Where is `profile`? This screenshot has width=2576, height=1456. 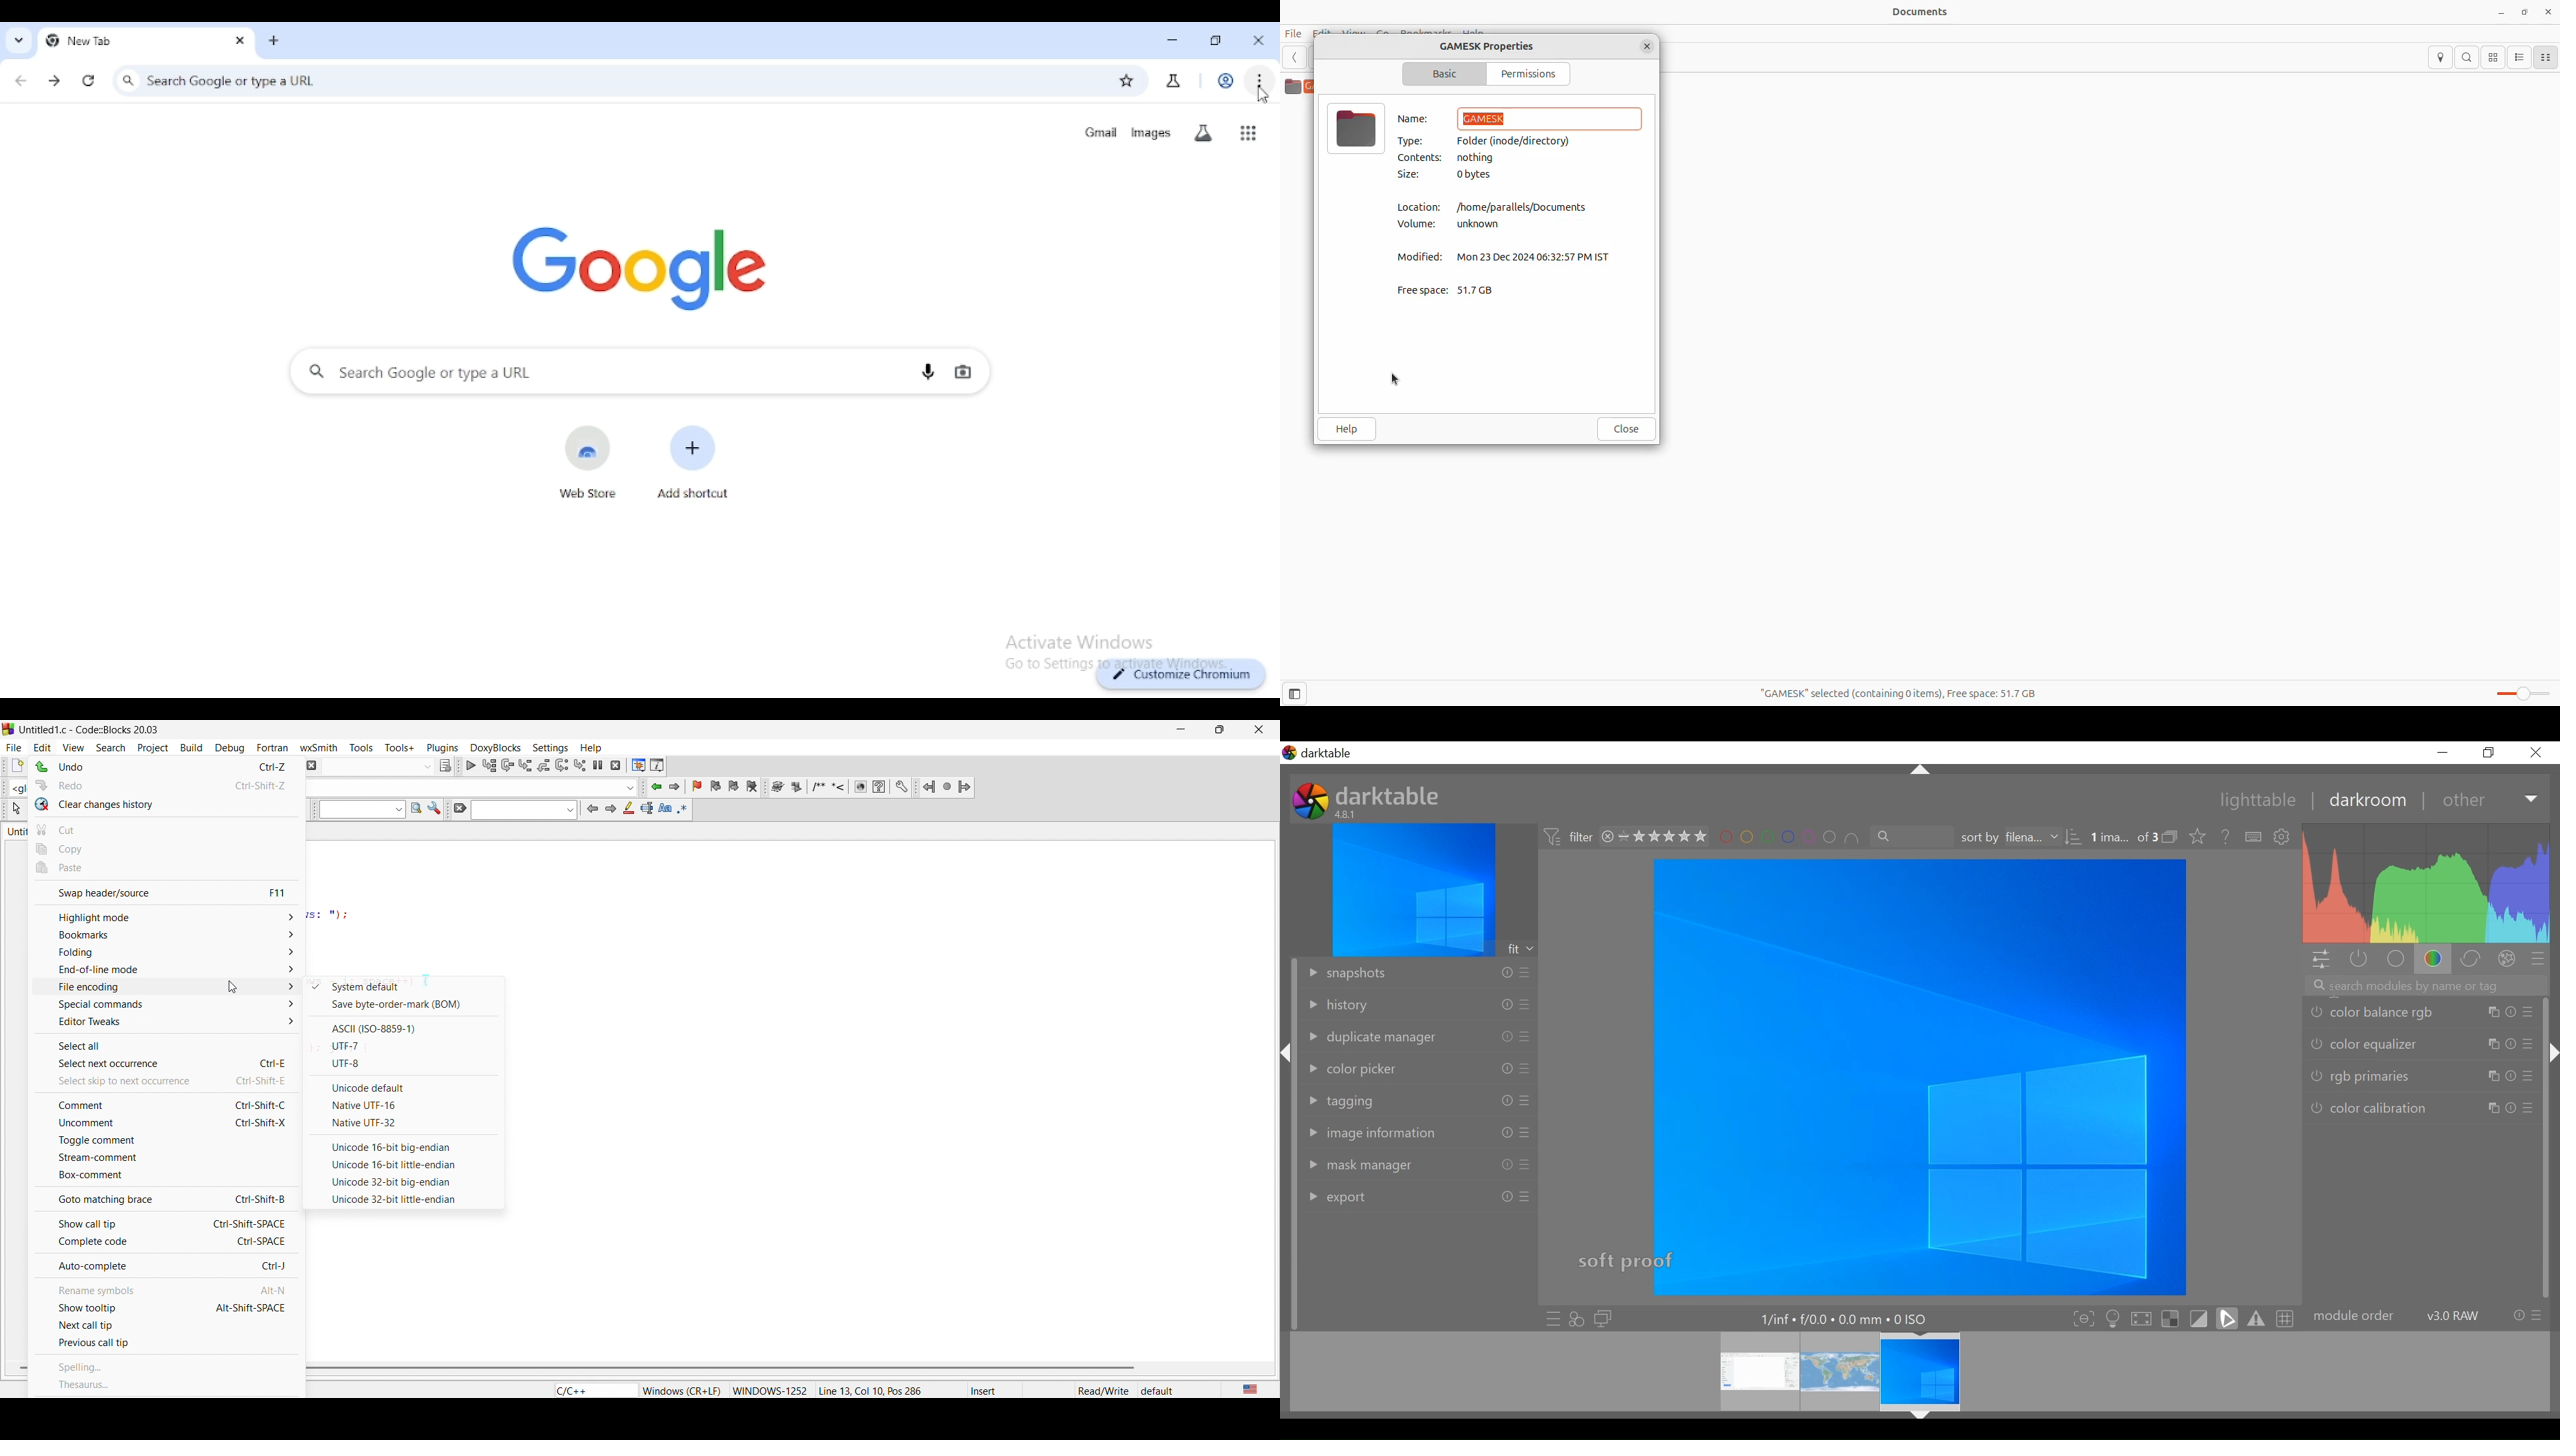
profile is located at coordinates (1226, 81).